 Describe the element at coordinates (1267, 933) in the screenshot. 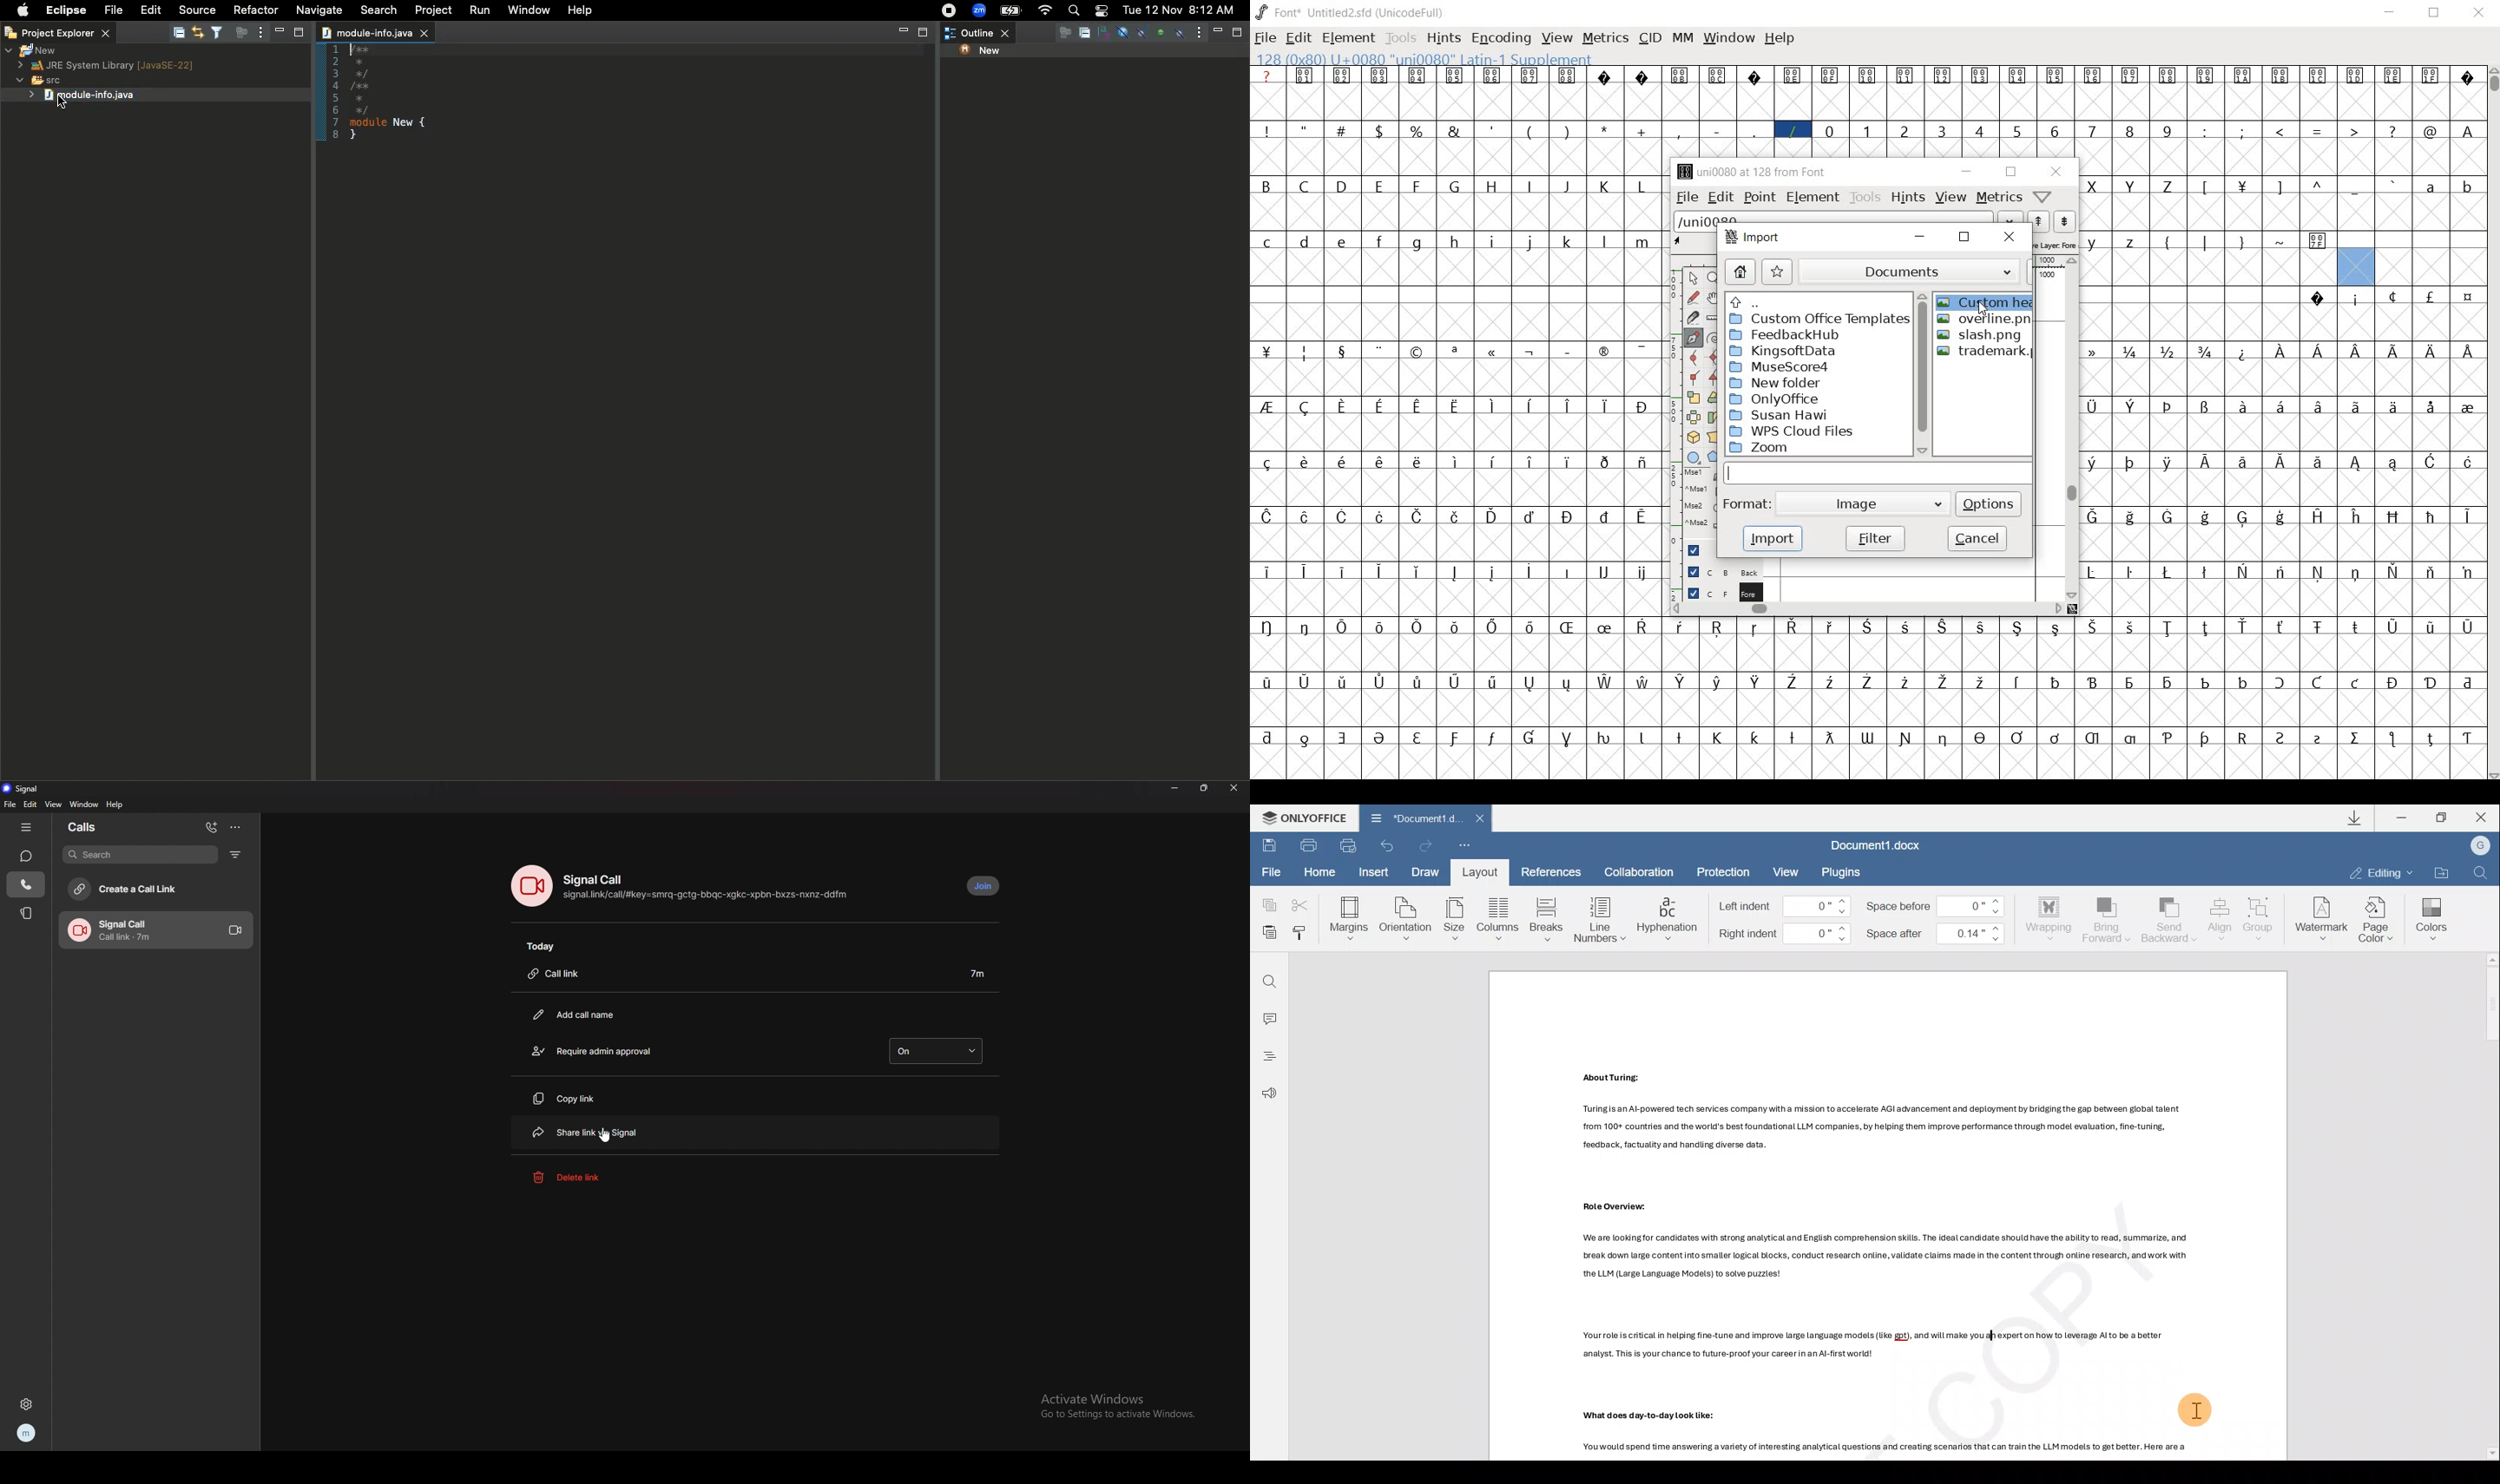

I see `Paste` at that location.